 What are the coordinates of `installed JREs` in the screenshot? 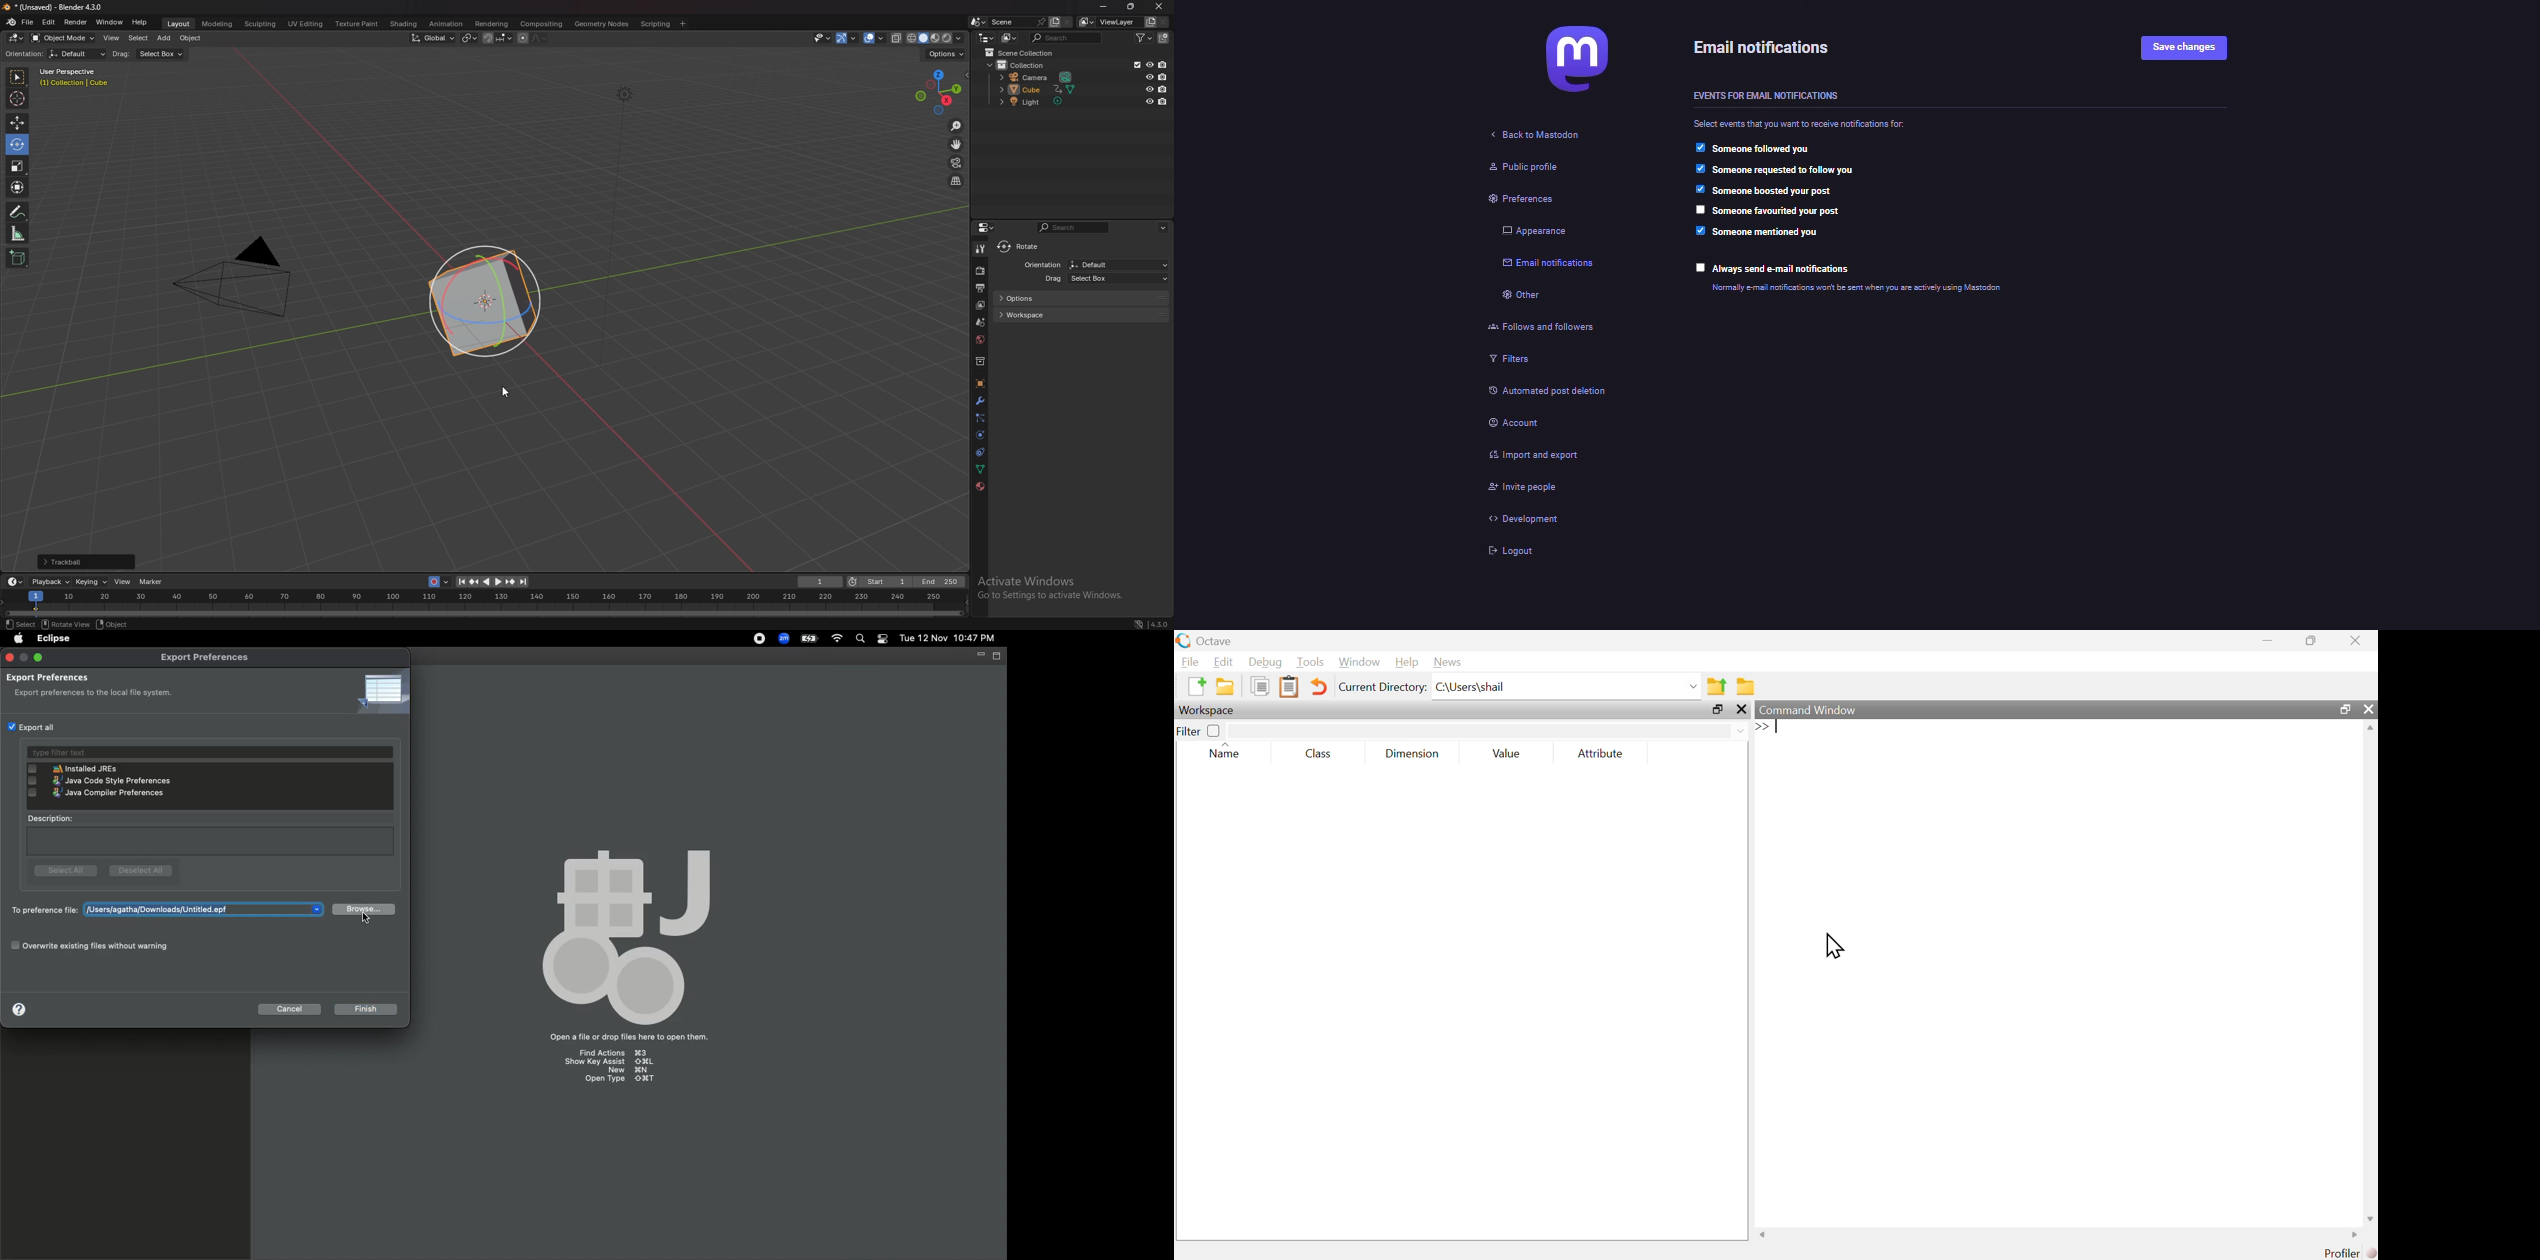 It's located at (102, 769).